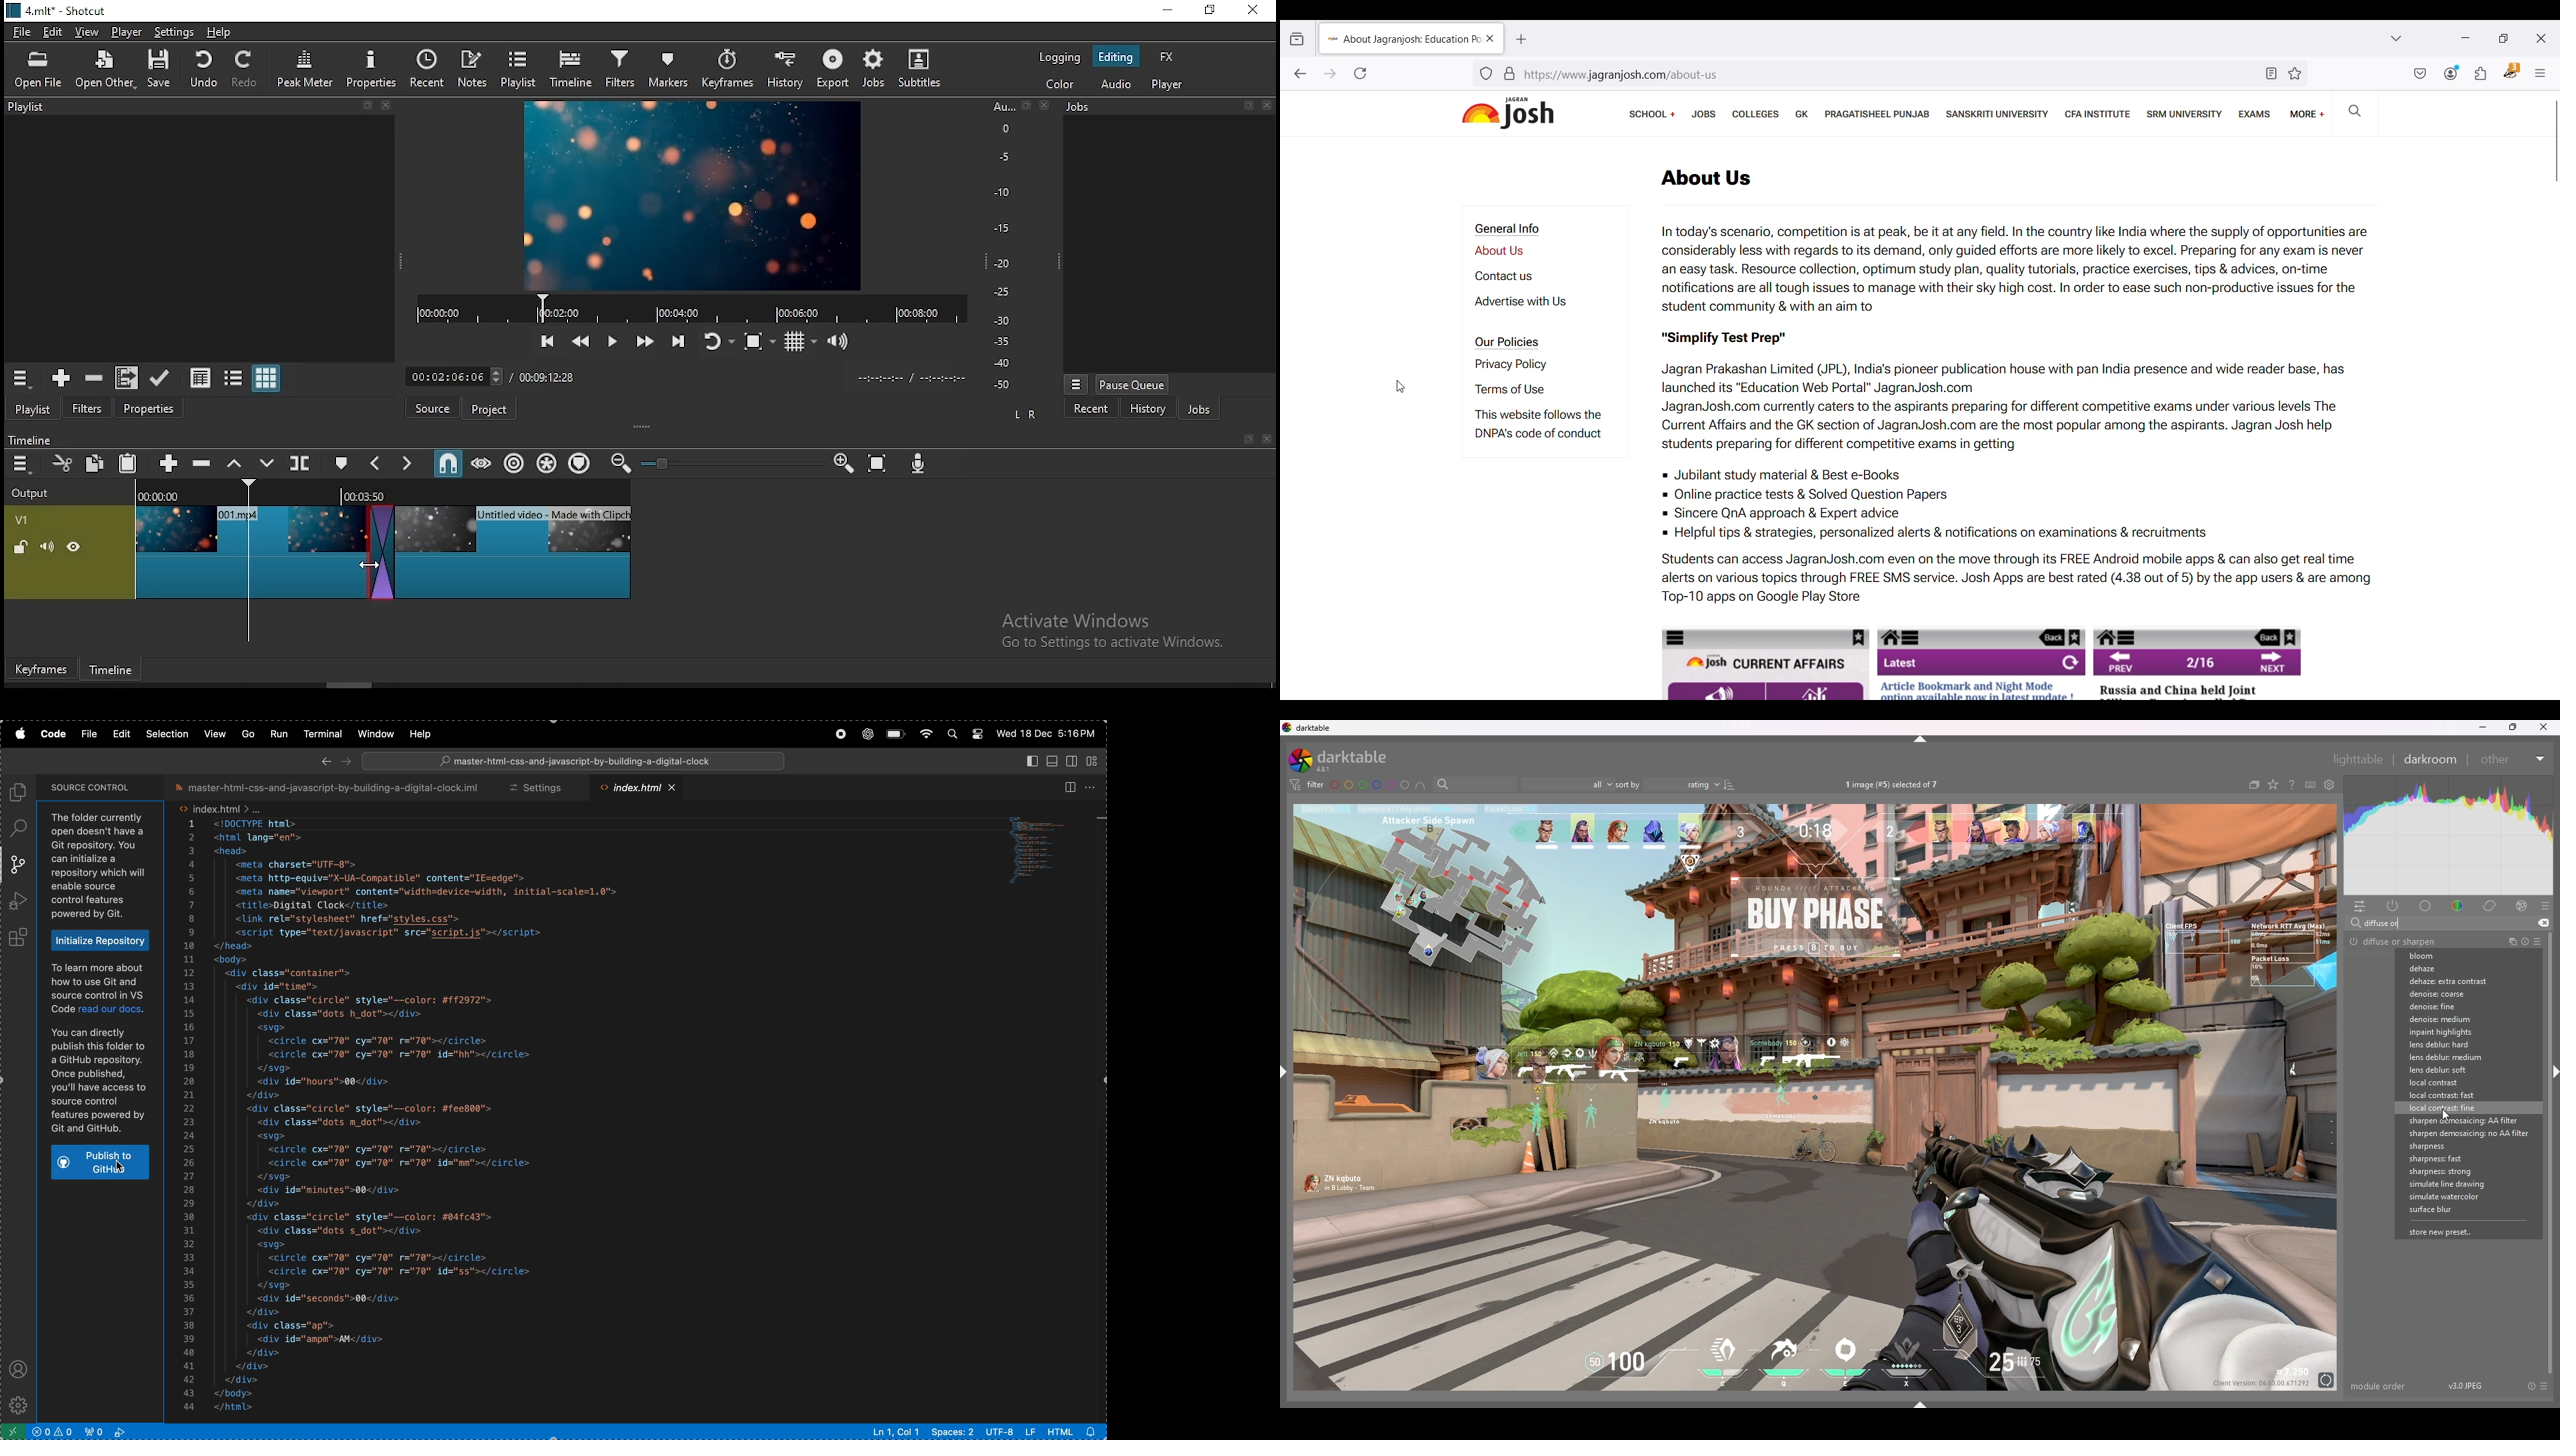 Image resolution: width=2576 pixels, height=1456 pixels. Describe the element at coordinates (273, 1095) in the screenshot. I see `</div>` at that location.